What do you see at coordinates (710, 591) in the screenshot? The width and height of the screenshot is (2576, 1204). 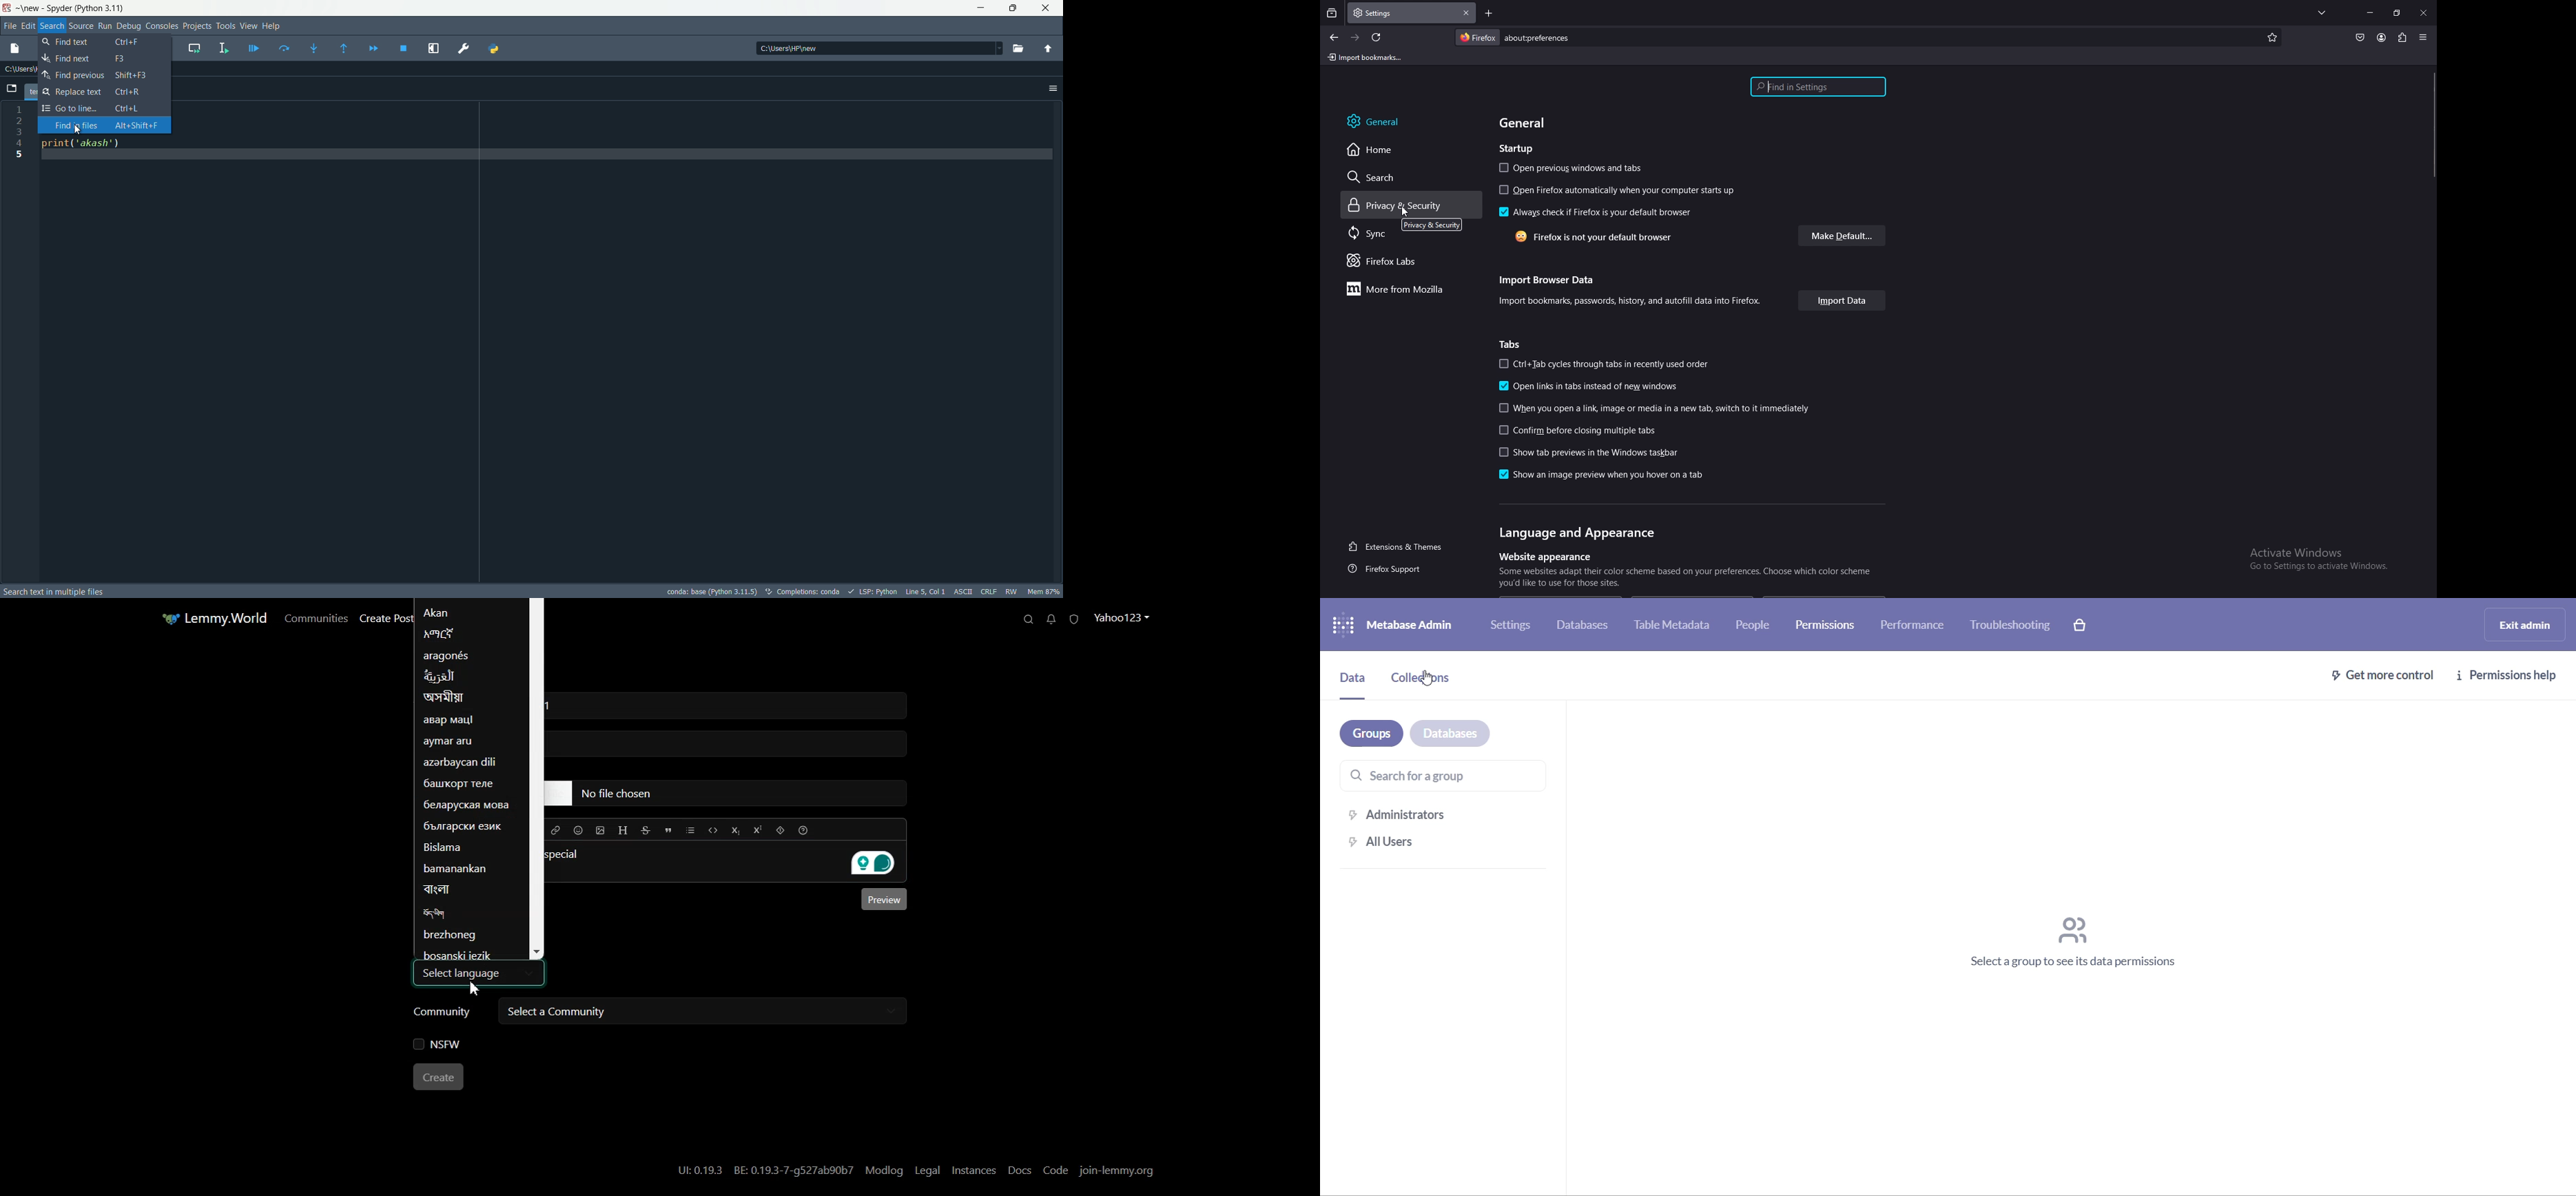 I see `interpreter` at bounding box center [710, 591].